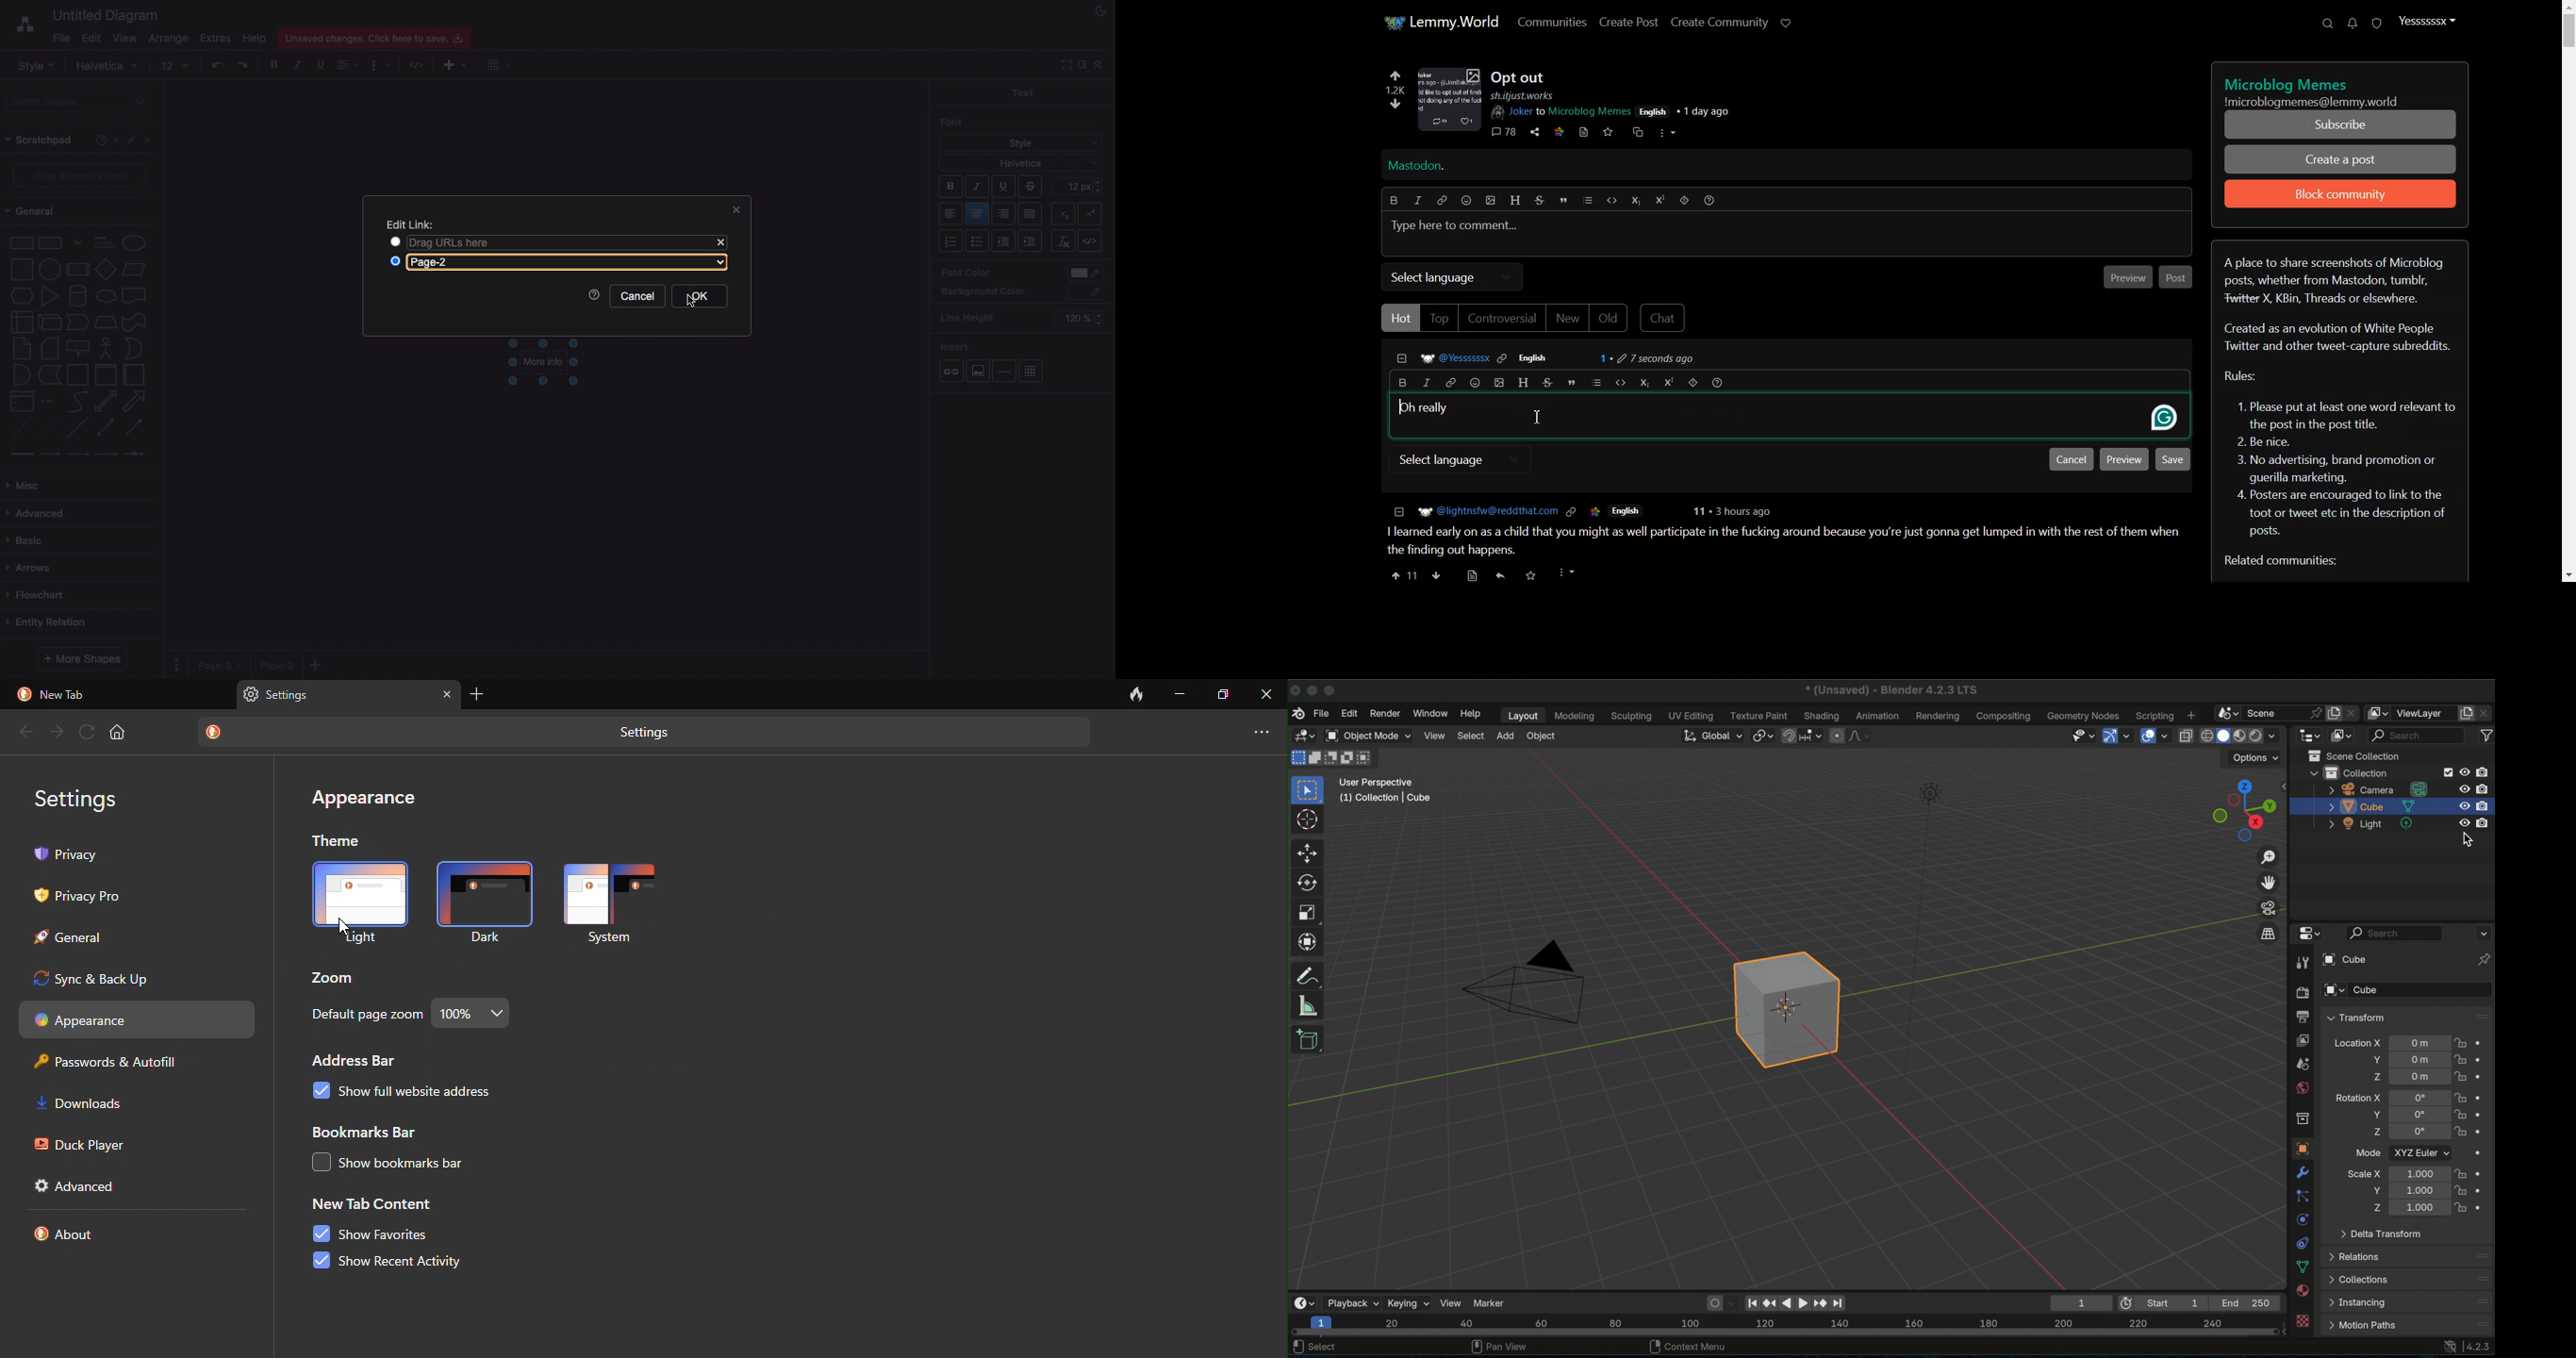 This screenshot has height=1372, width=2576. What do you see at coordinates (106, 454) in the screenshot?
I see `connector with 3 labels` at bounding box center [106, 454].